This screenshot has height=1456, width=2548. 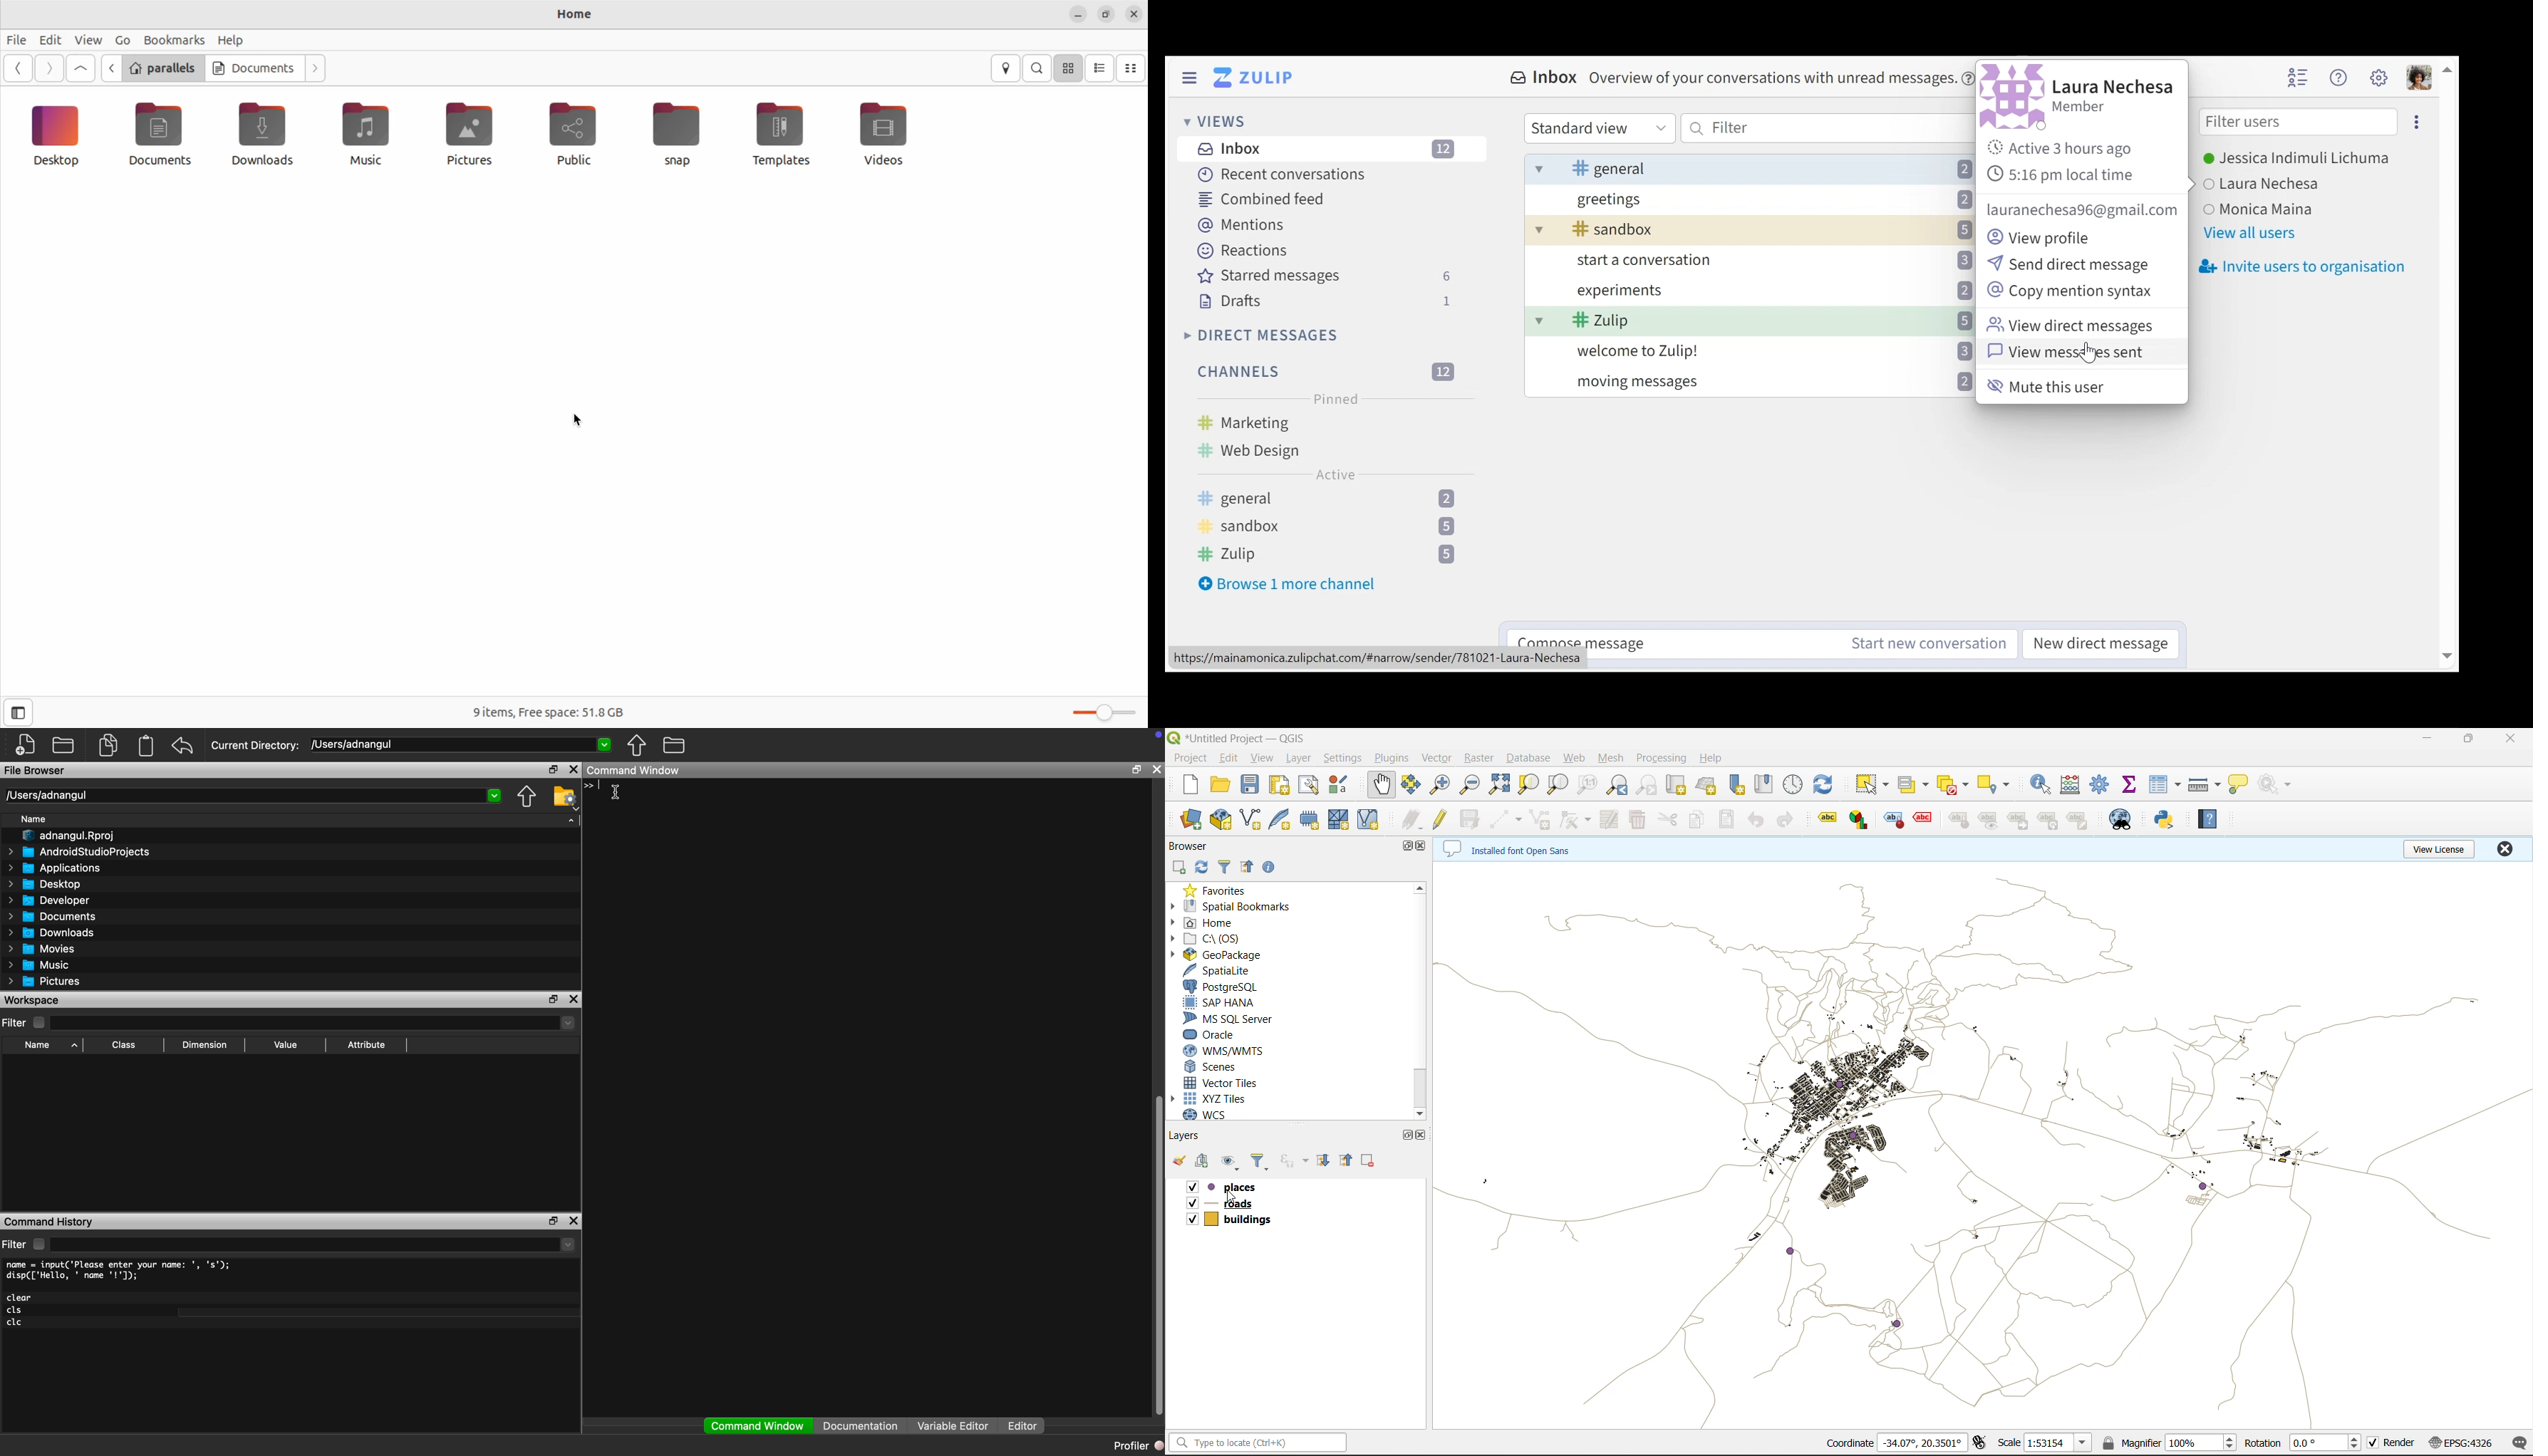 What do you see at coordinates (589, 786) in the screenshot?
I see `icon` at bounding box center [589, 786].